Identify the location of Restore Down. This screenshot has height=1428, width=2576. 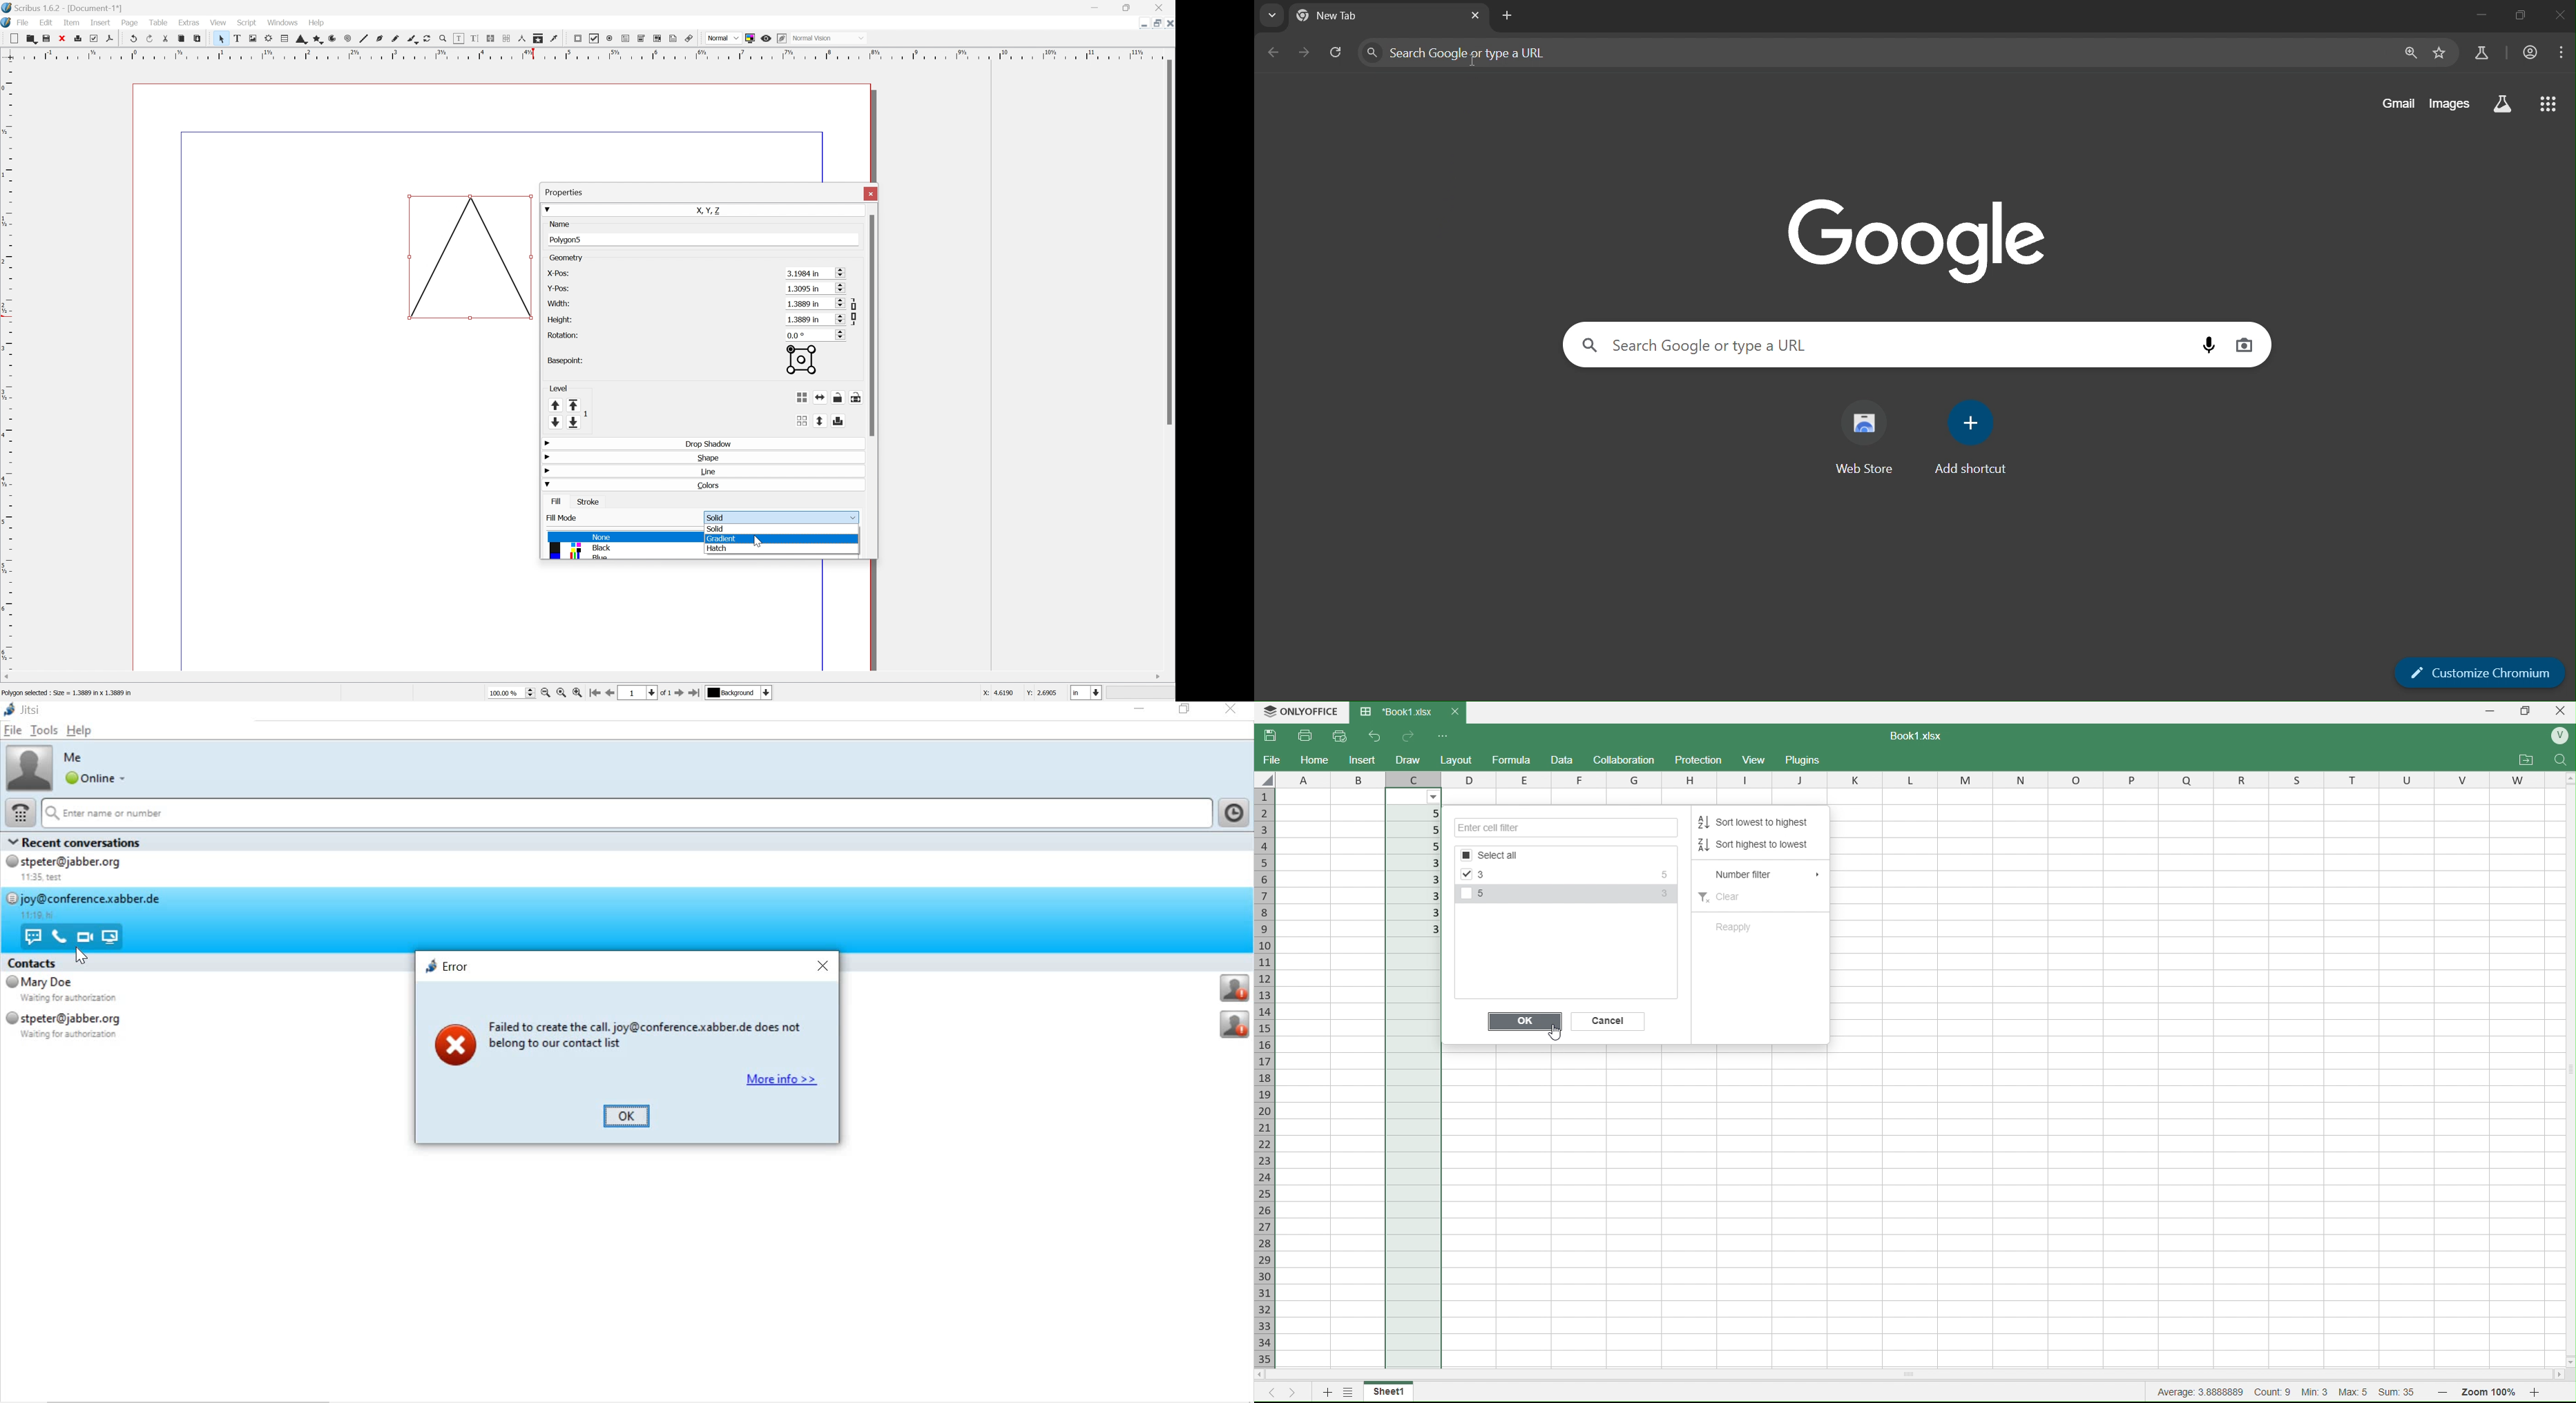
(1153, 23).